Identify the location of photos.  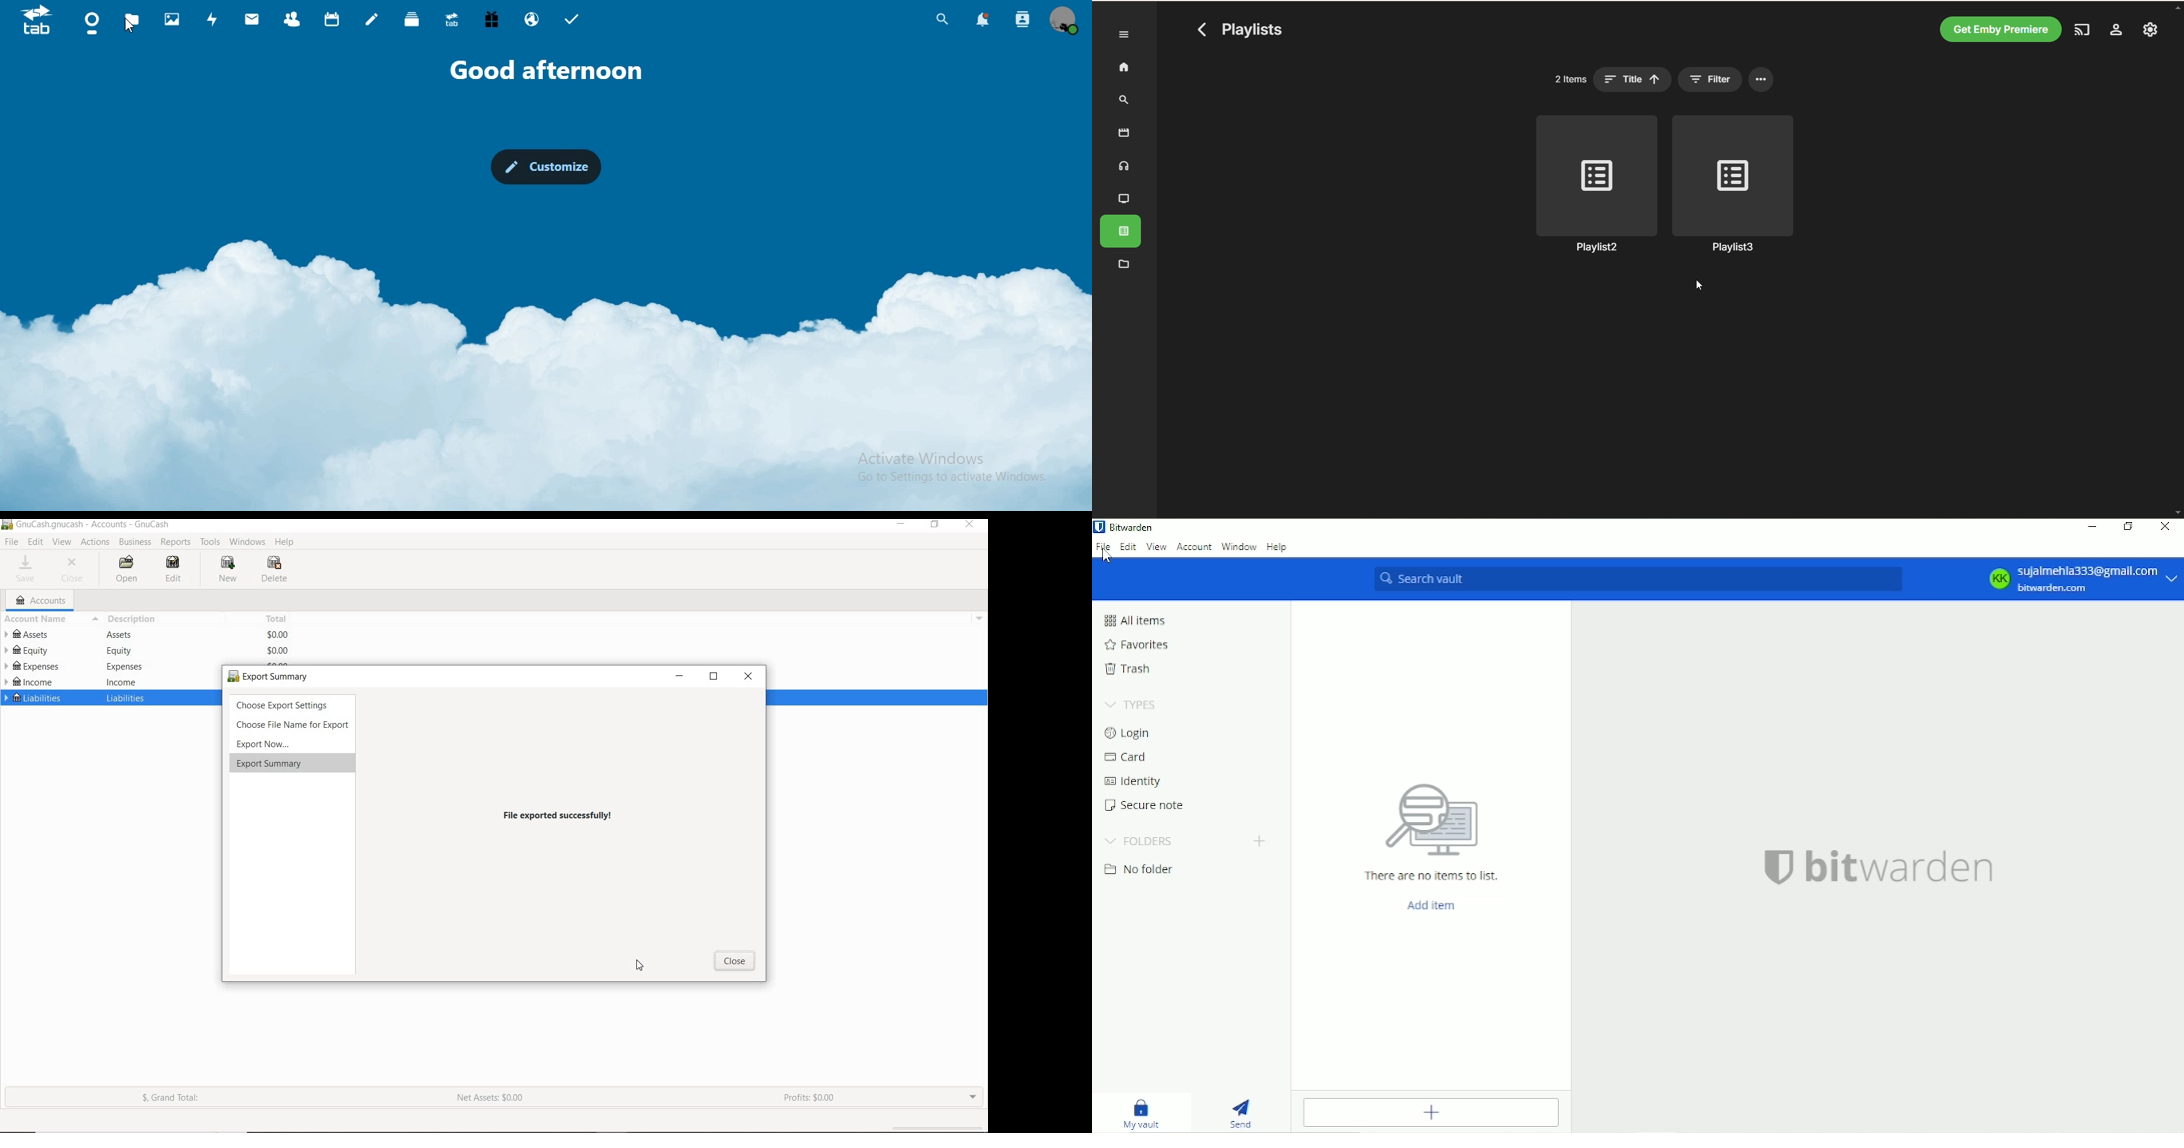
(172, 19).